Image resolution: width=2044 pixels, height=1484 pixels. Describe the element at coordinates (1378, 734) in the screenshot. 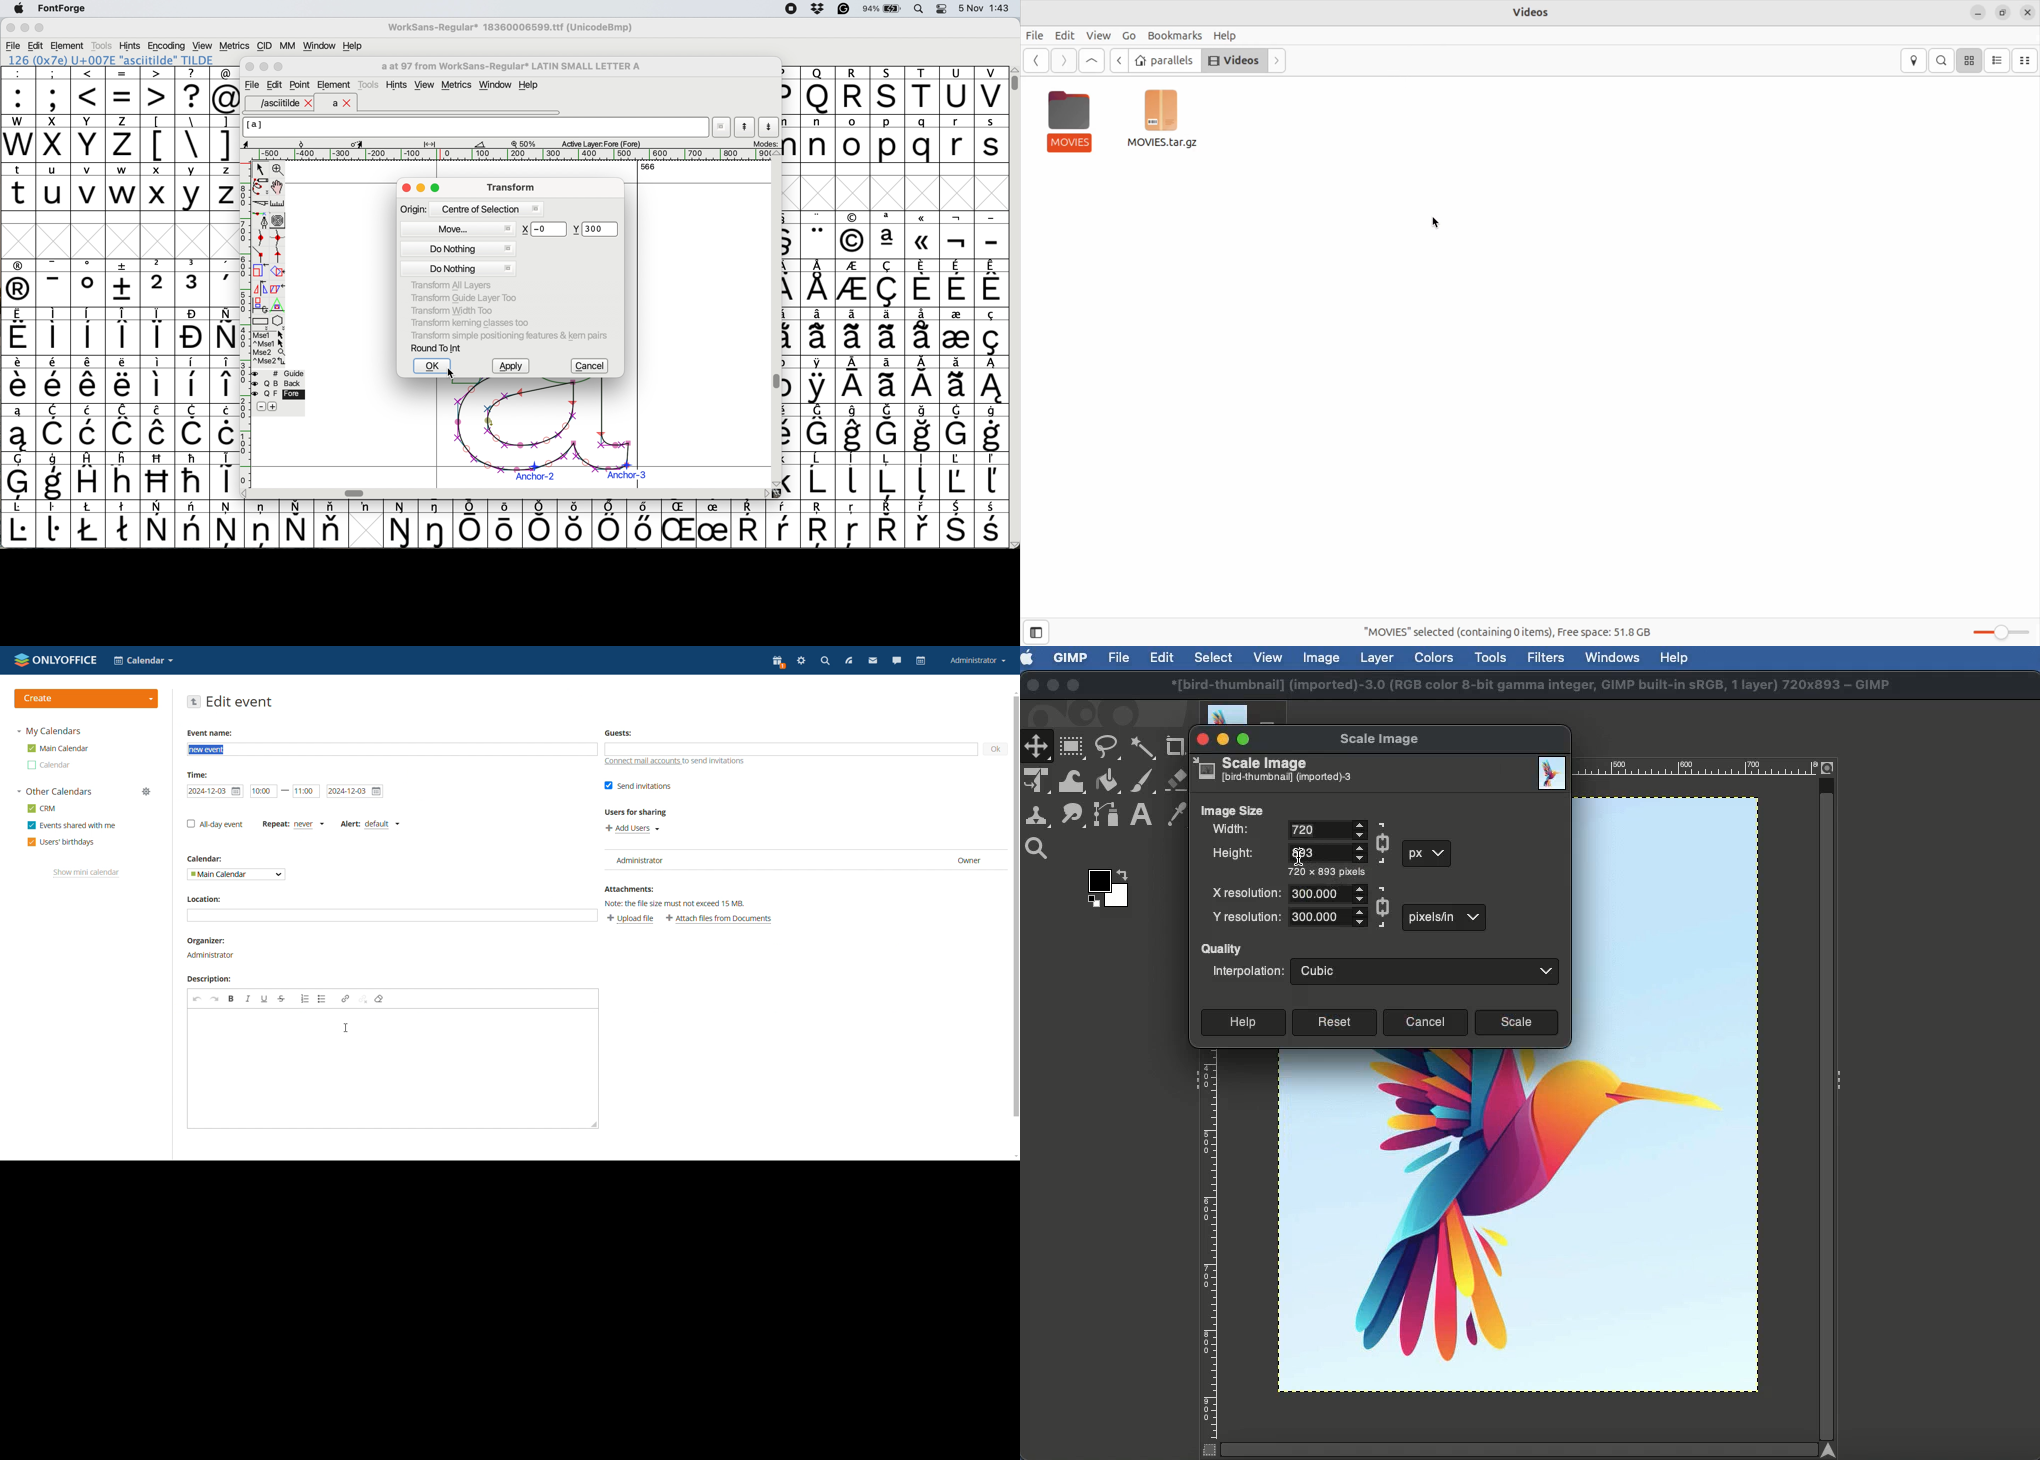

I see `Scale image` at that location.